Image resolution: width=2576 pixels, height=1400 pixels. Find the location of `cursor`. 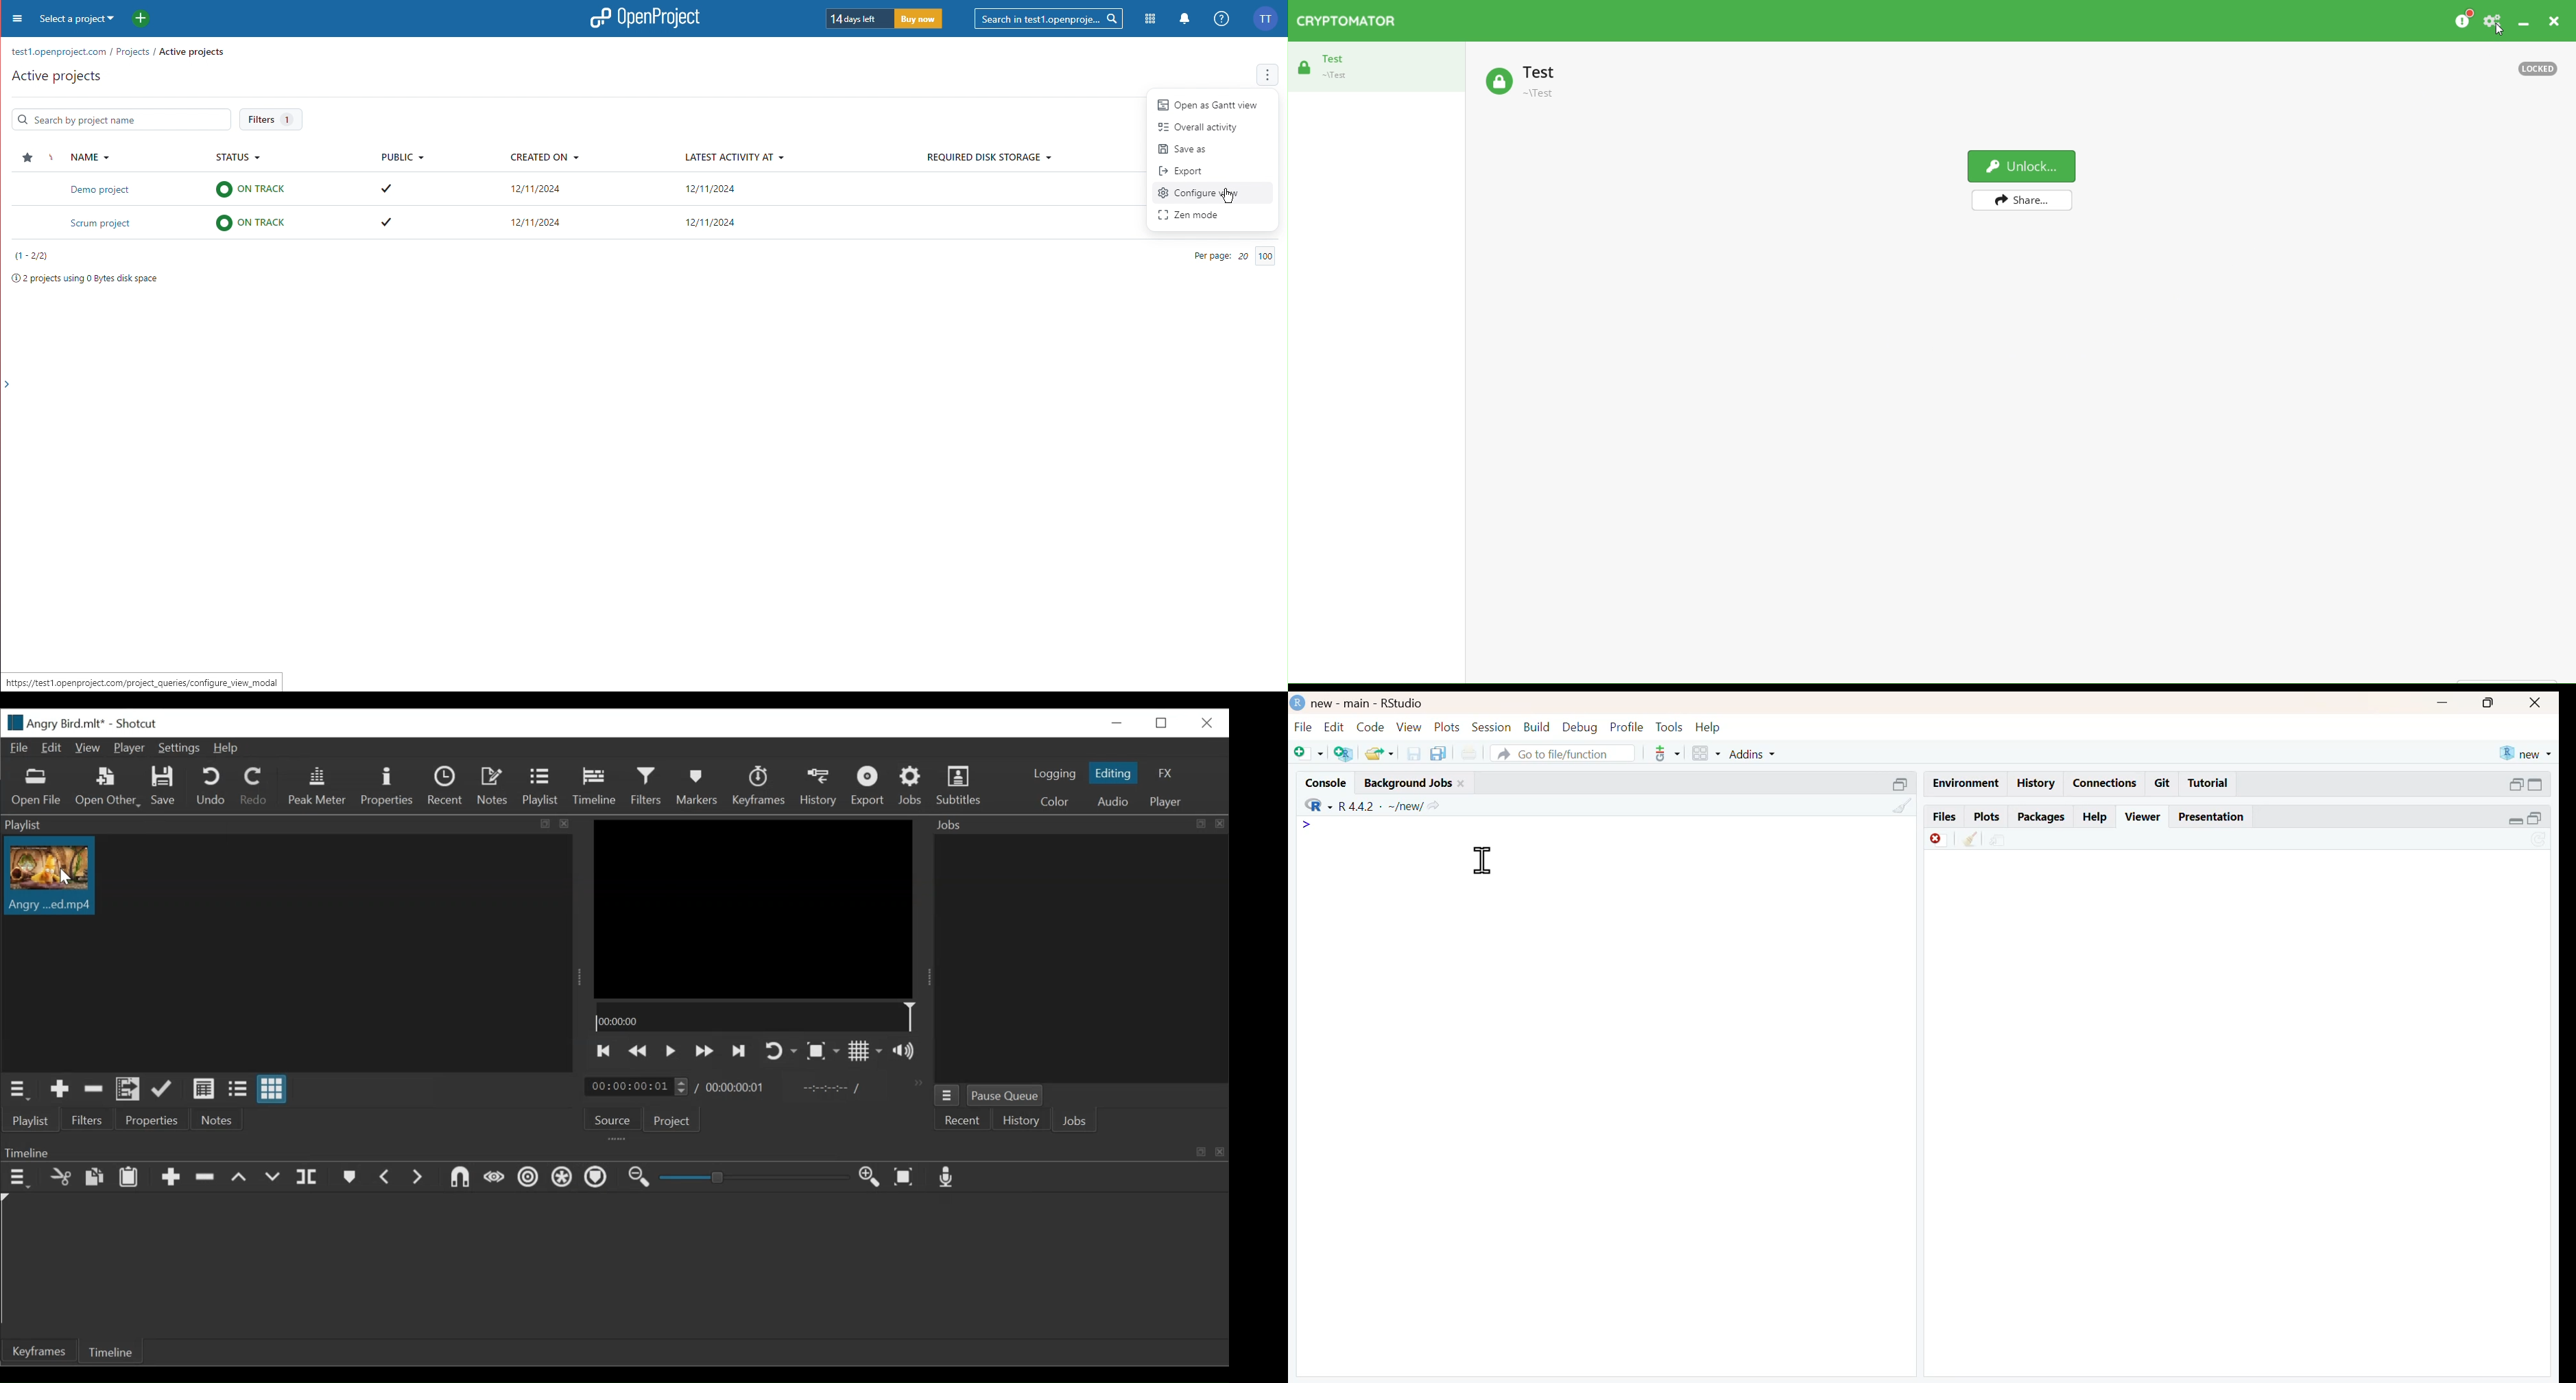

cursor is located at coordinates (1482, 860).